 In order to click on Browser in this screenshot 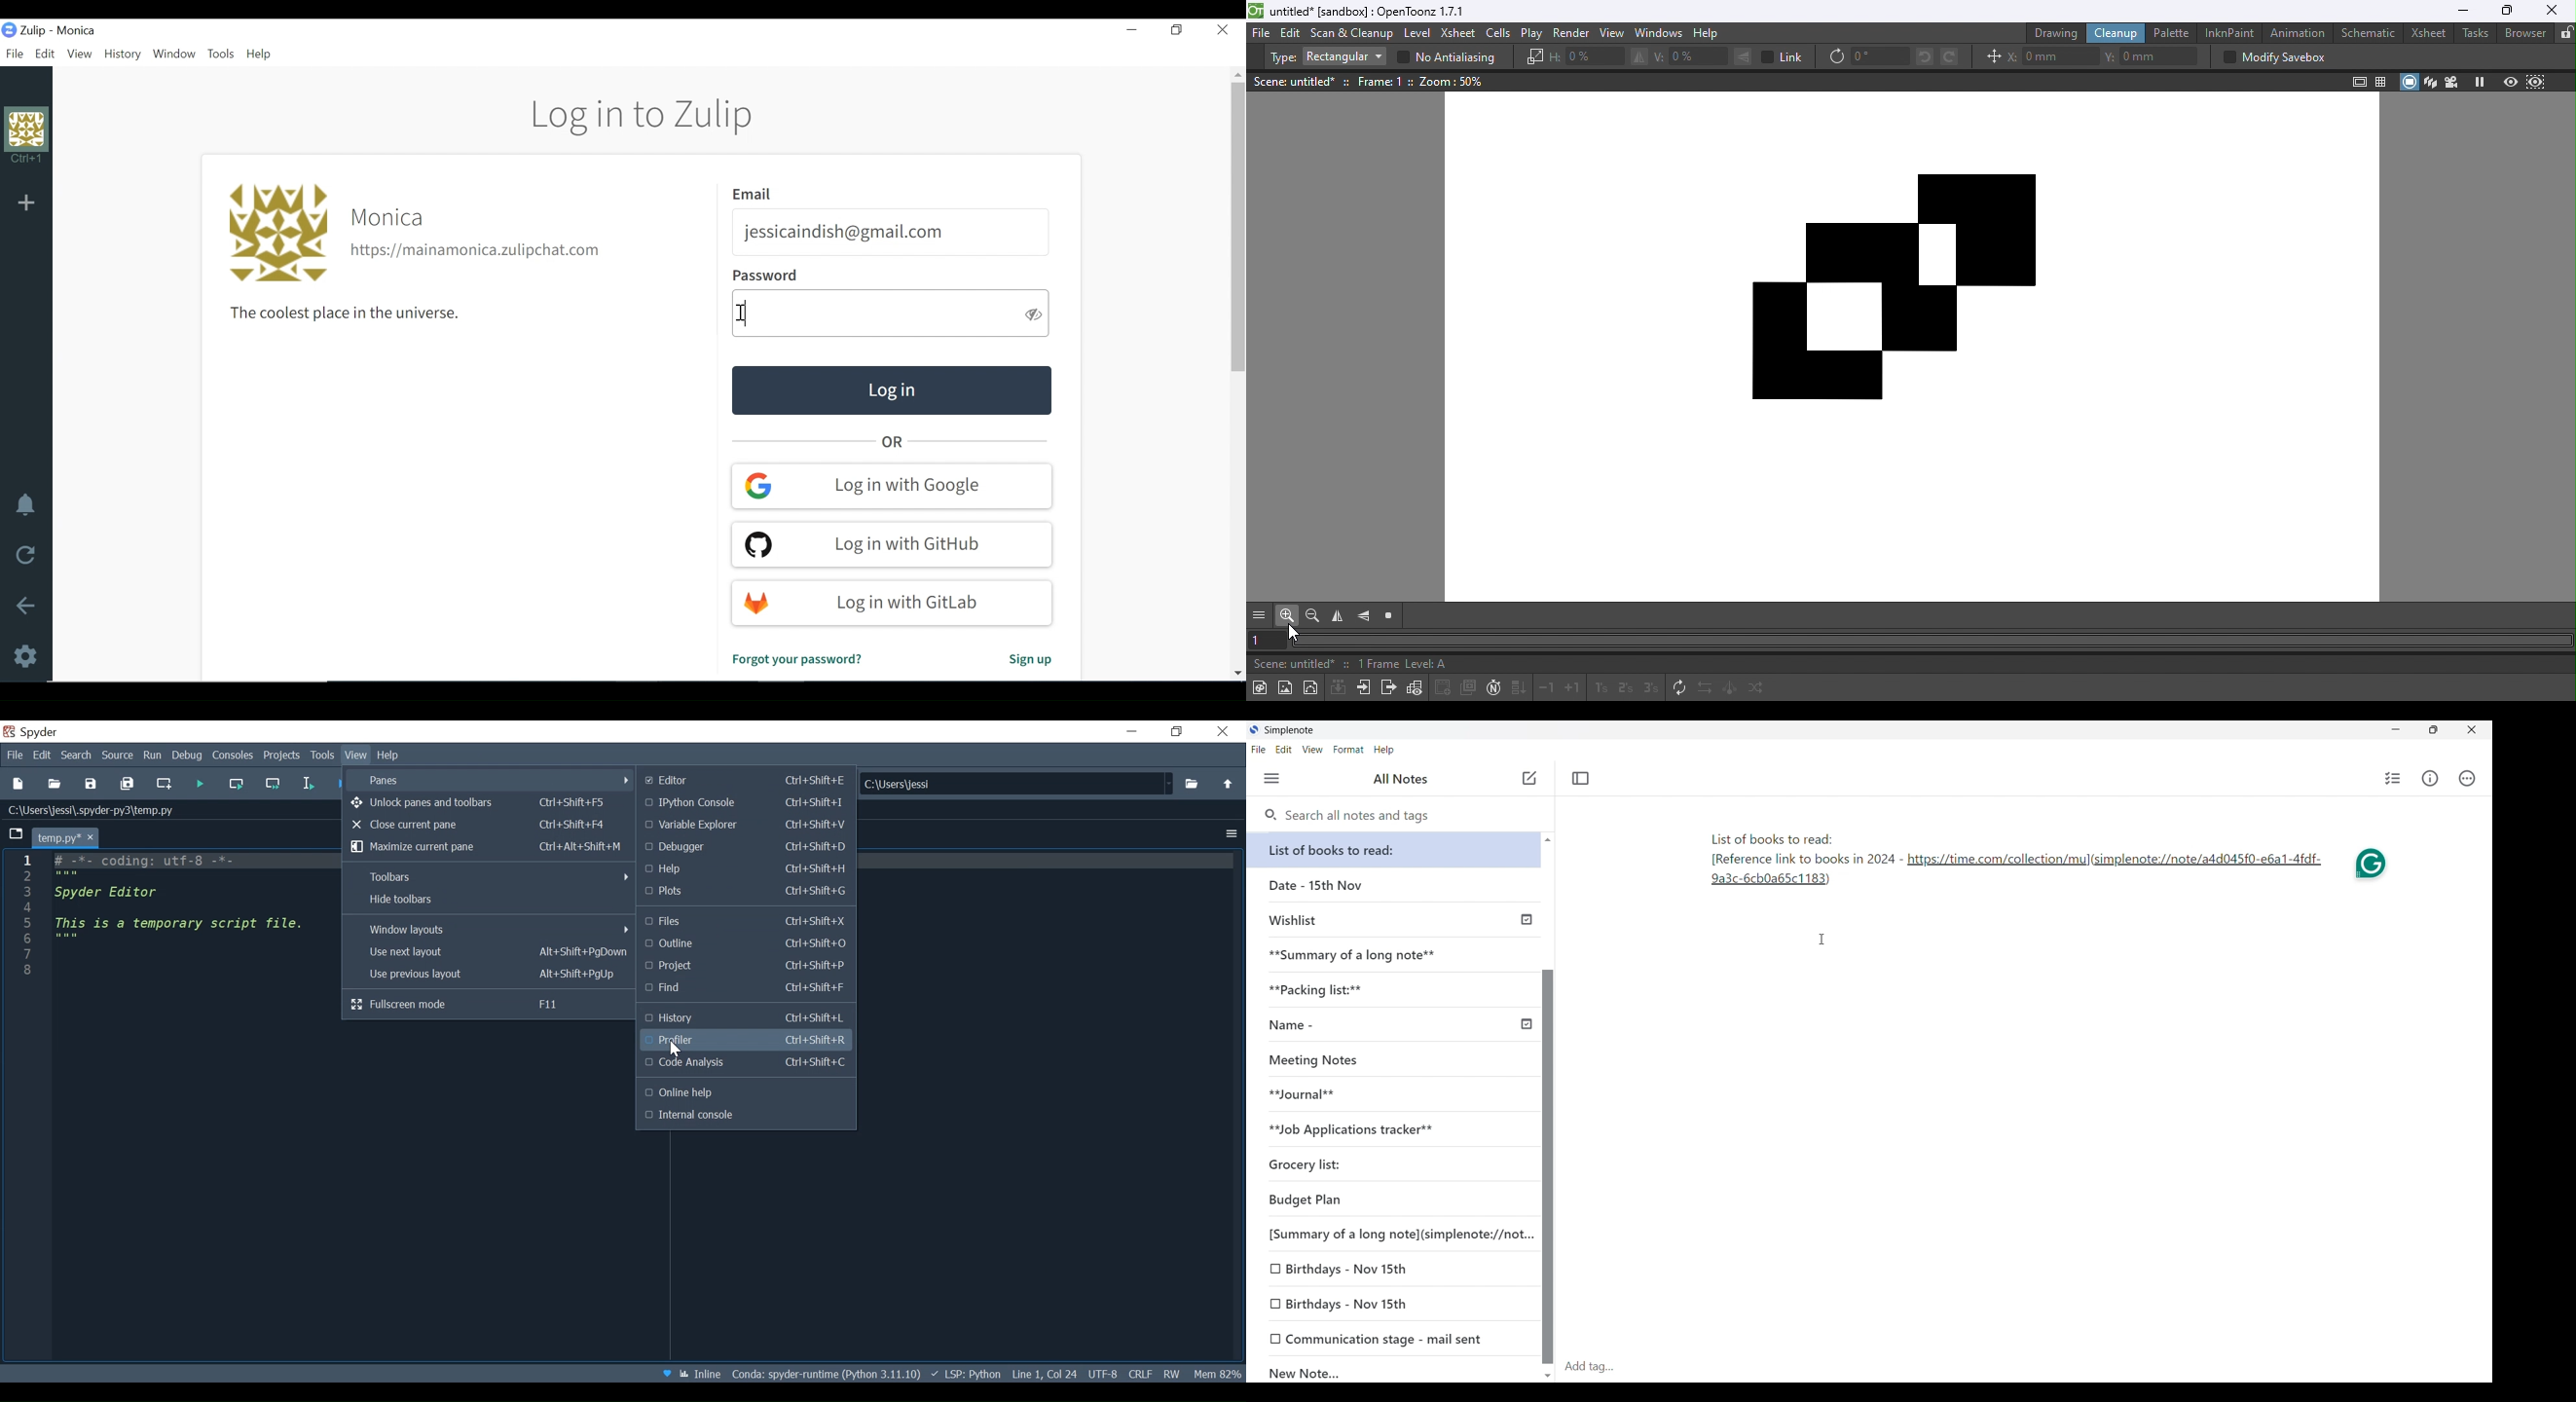, I will do `click(2526, 34)`.